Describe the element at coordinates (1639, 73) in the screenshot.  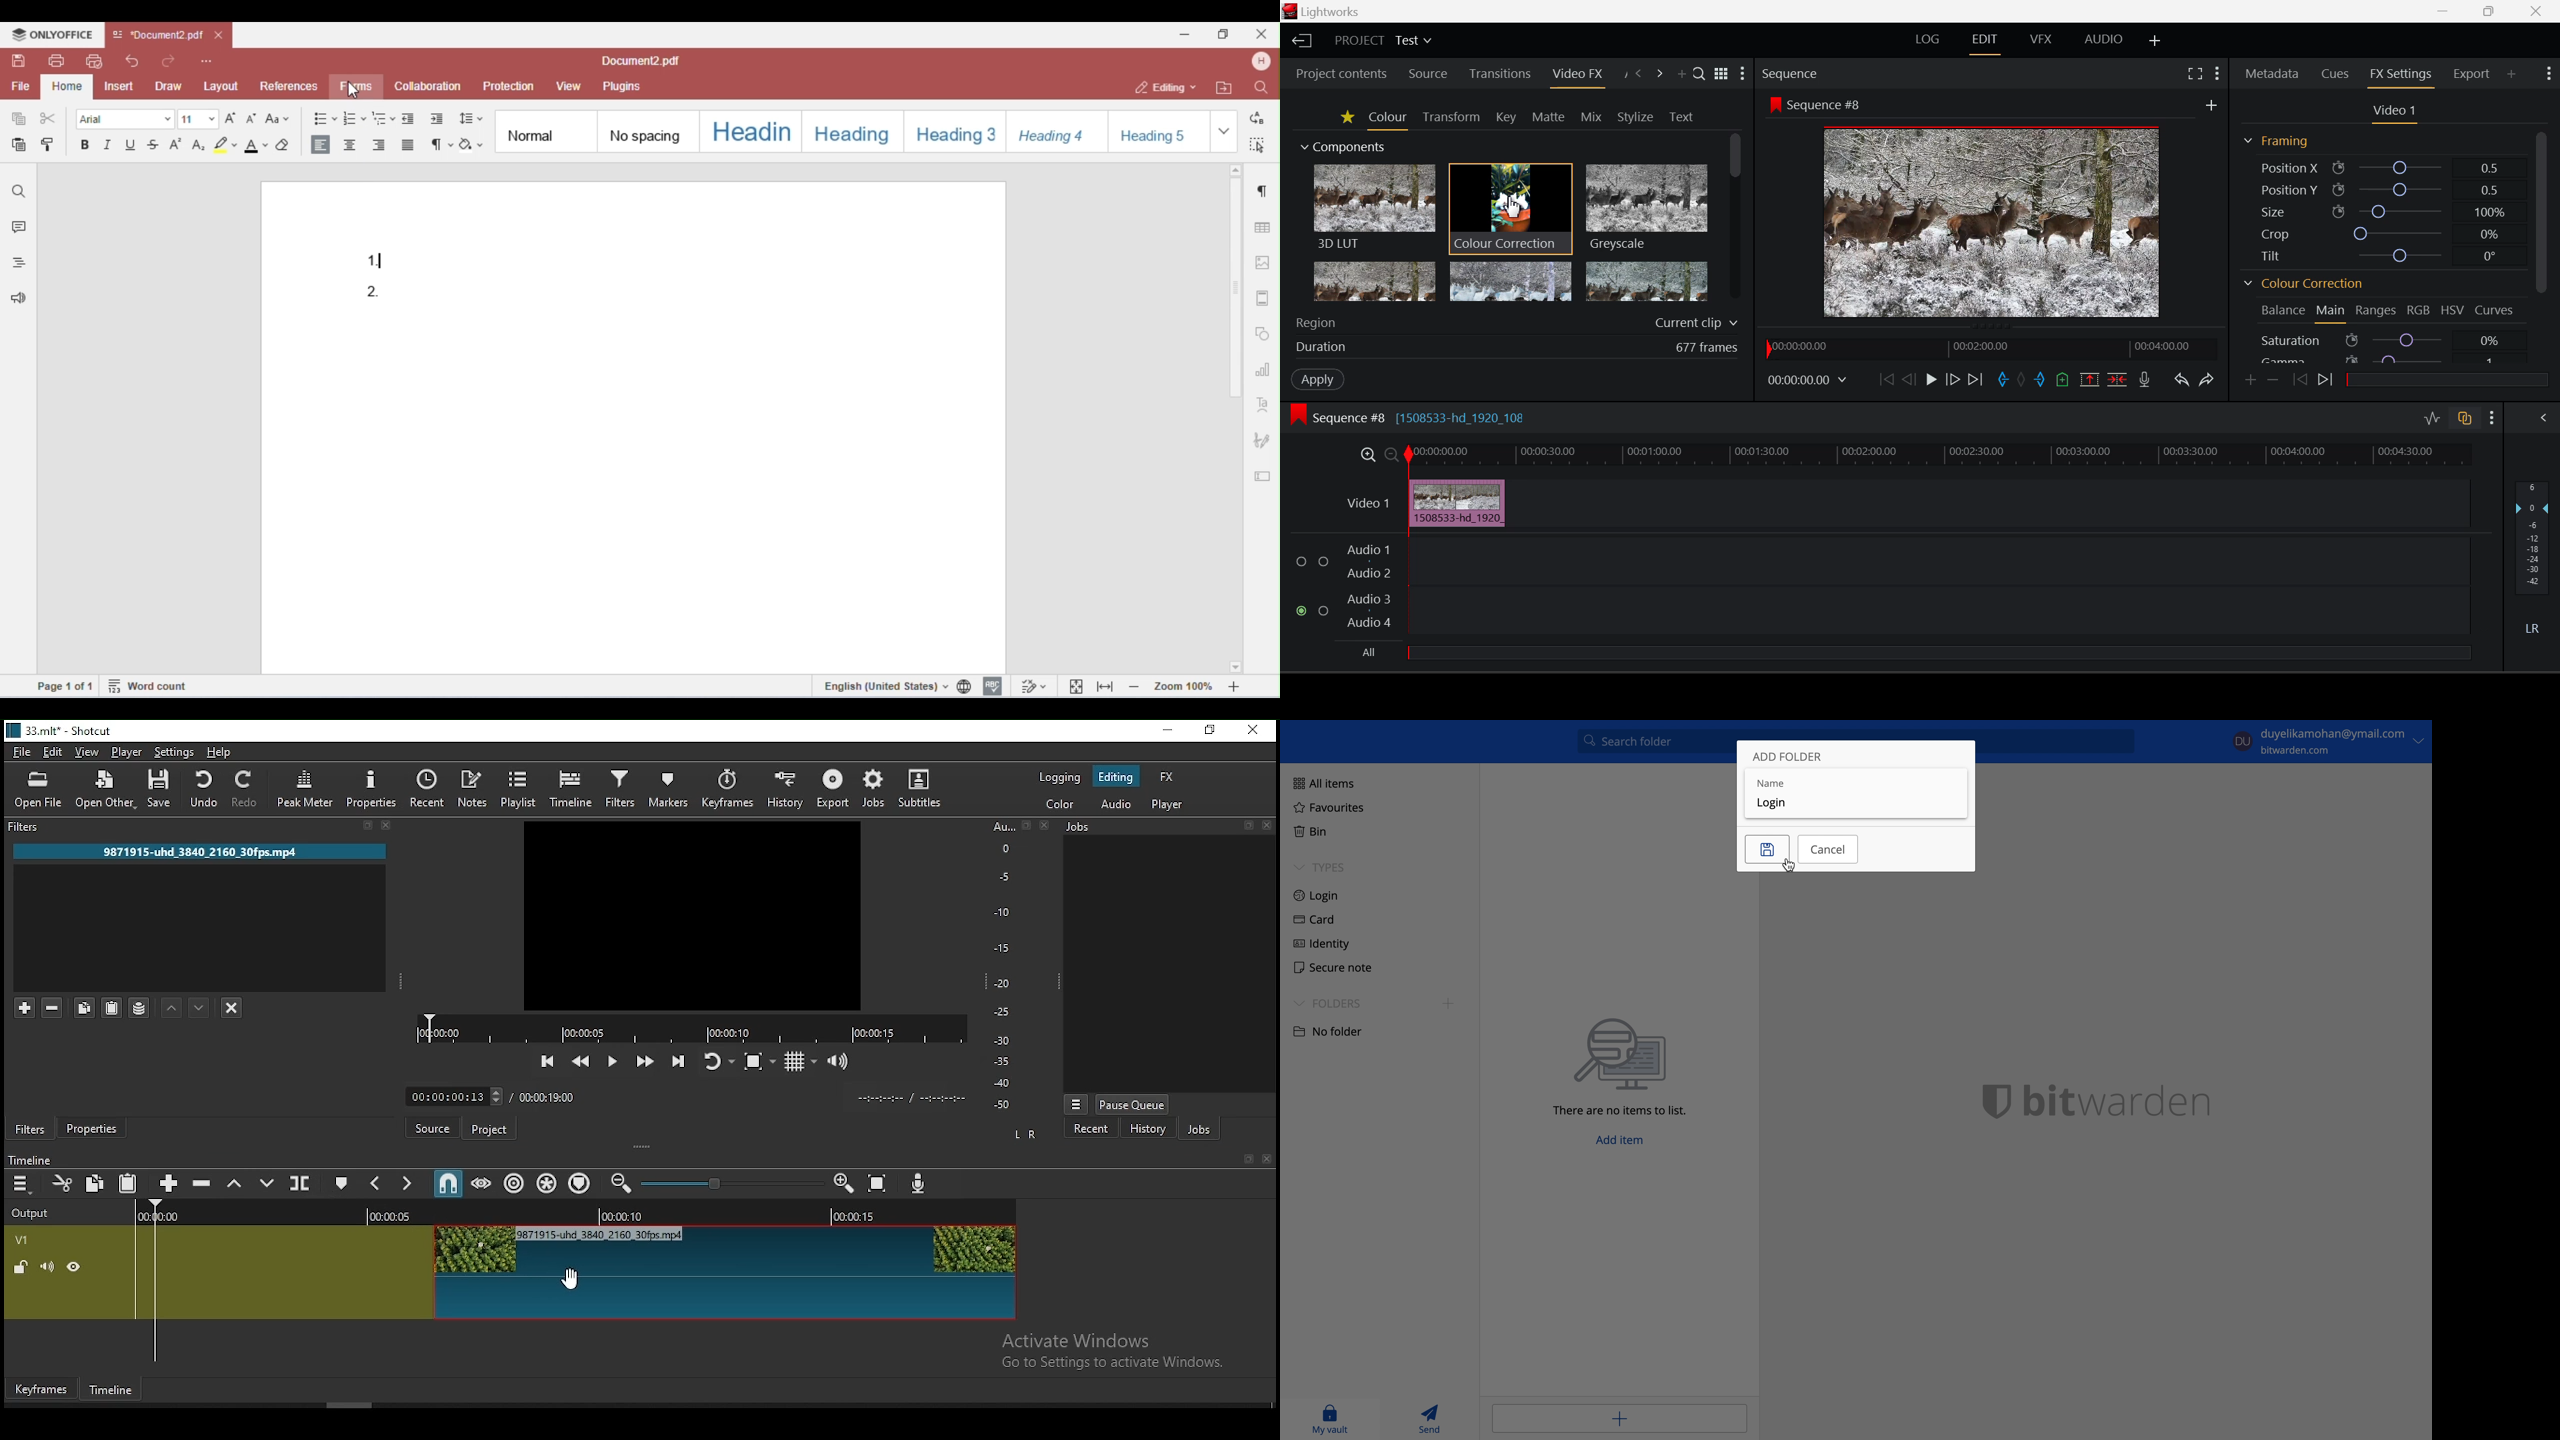
I see `Previous Panel` at that location.